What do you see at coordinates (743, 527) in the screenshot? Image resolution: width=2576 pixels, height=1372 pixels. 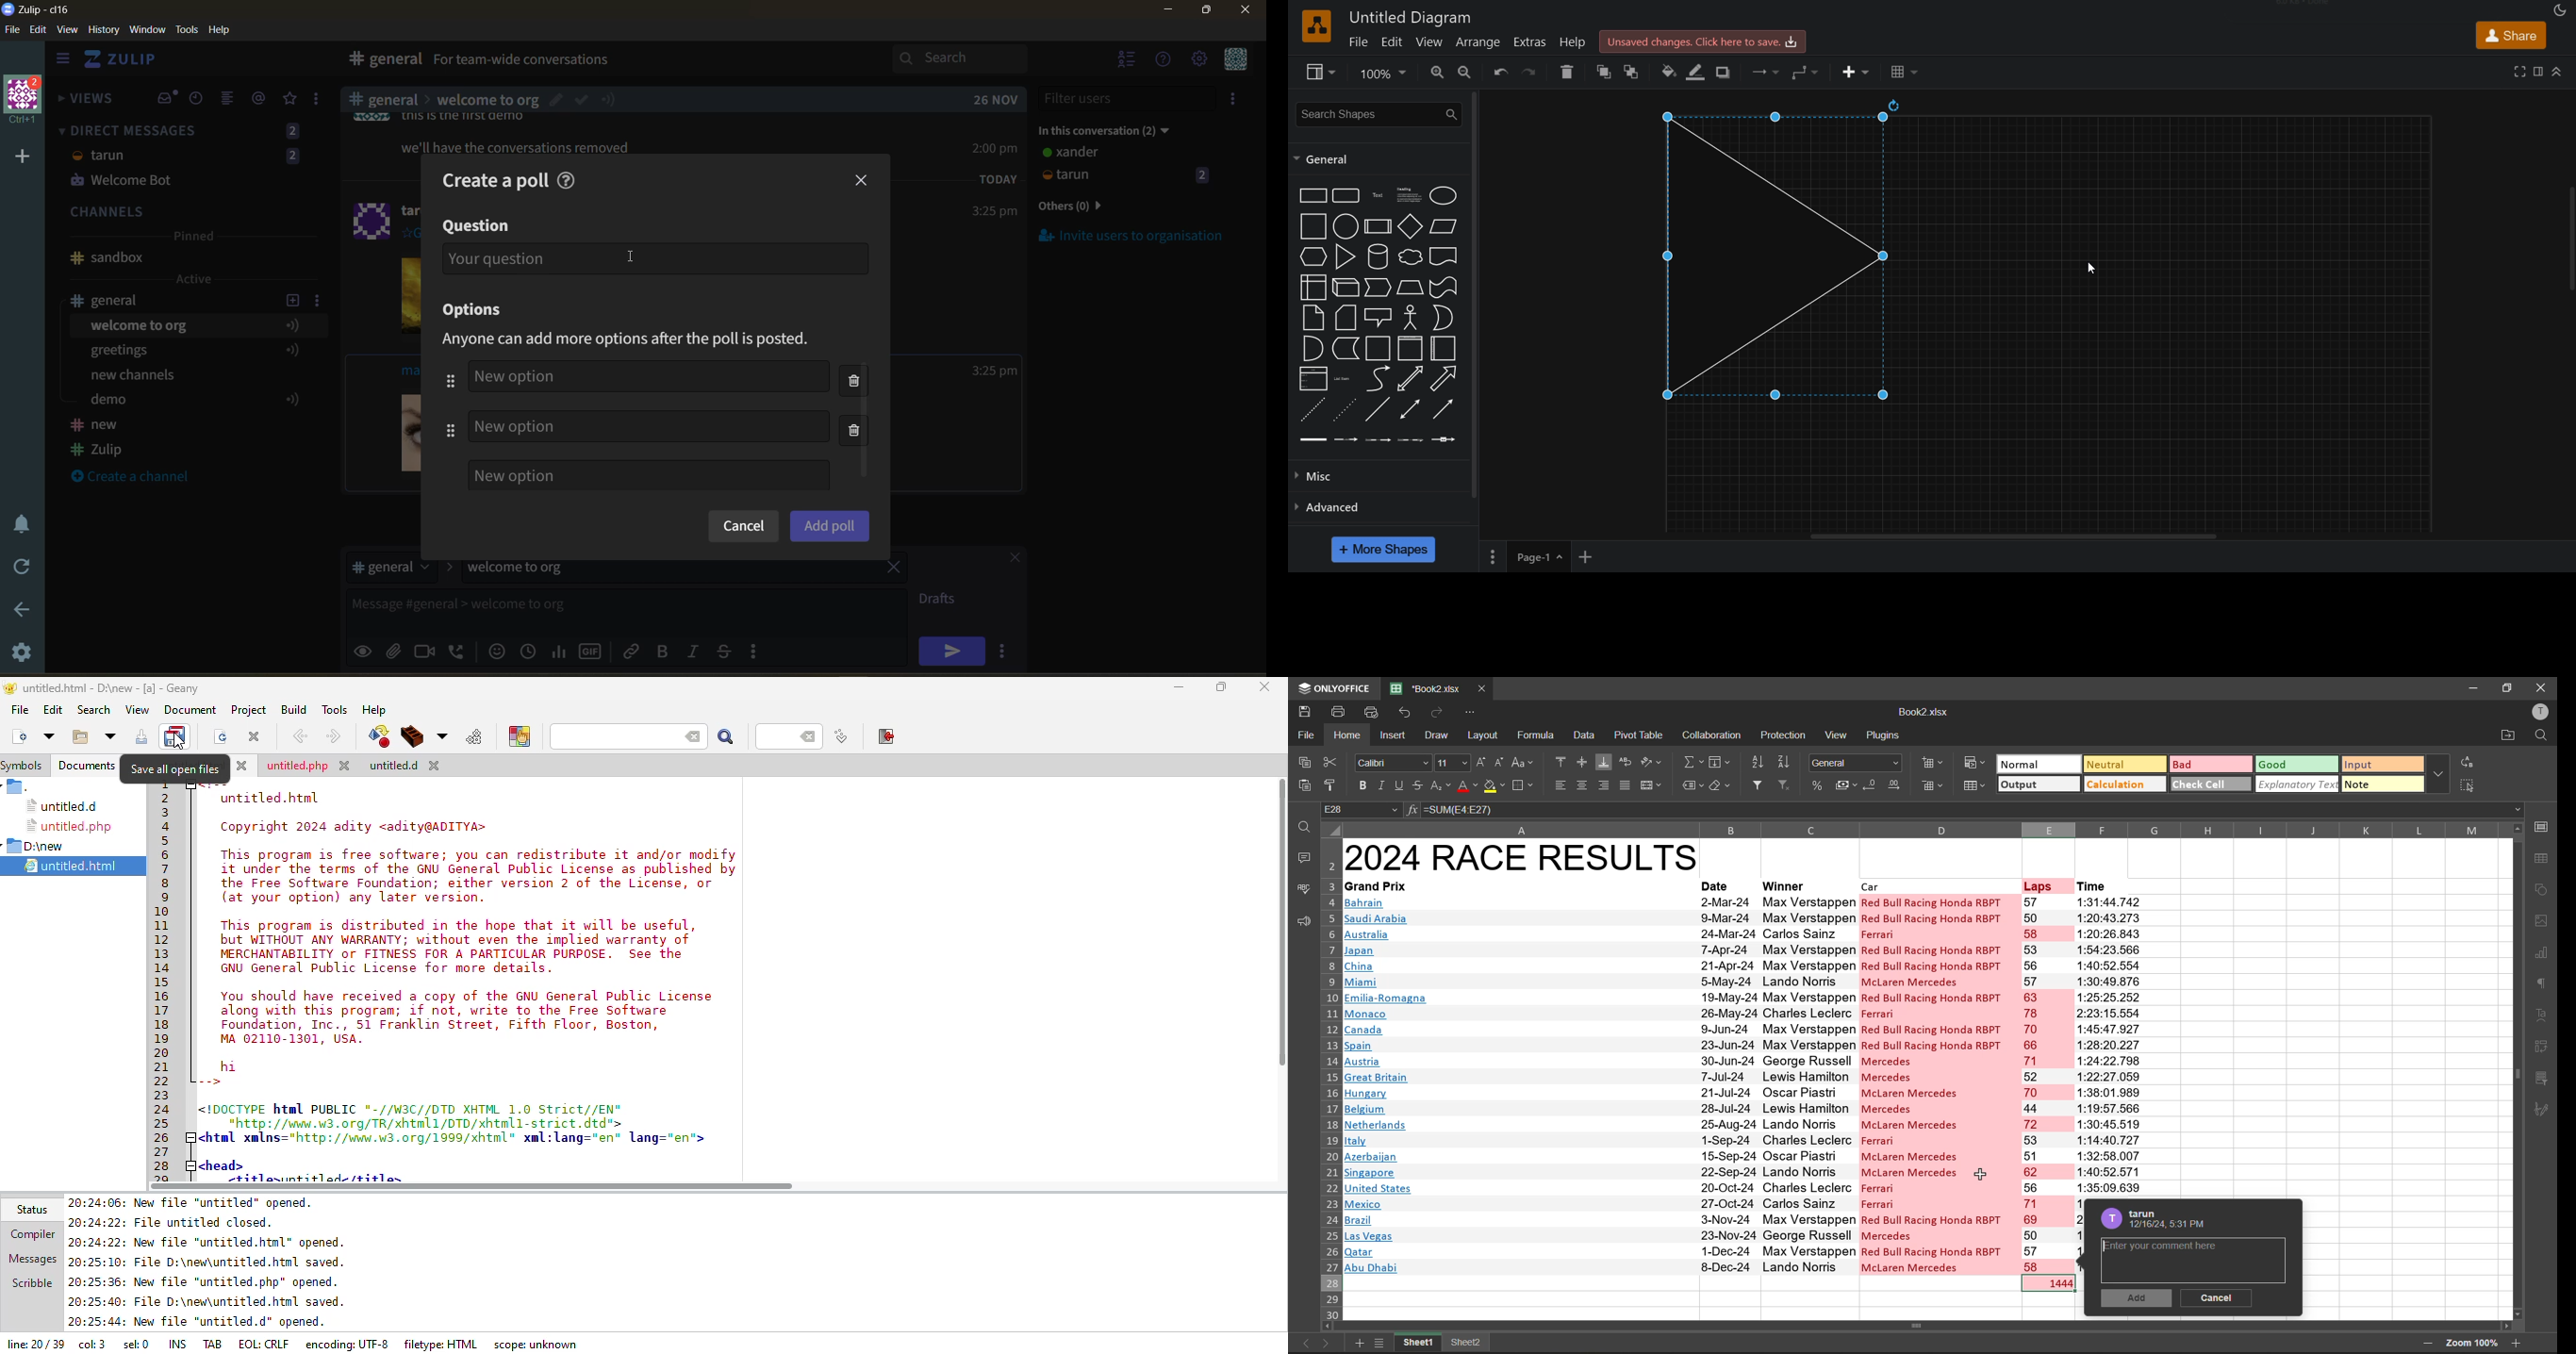 I see `cancel` at bounding box center [743, 527].